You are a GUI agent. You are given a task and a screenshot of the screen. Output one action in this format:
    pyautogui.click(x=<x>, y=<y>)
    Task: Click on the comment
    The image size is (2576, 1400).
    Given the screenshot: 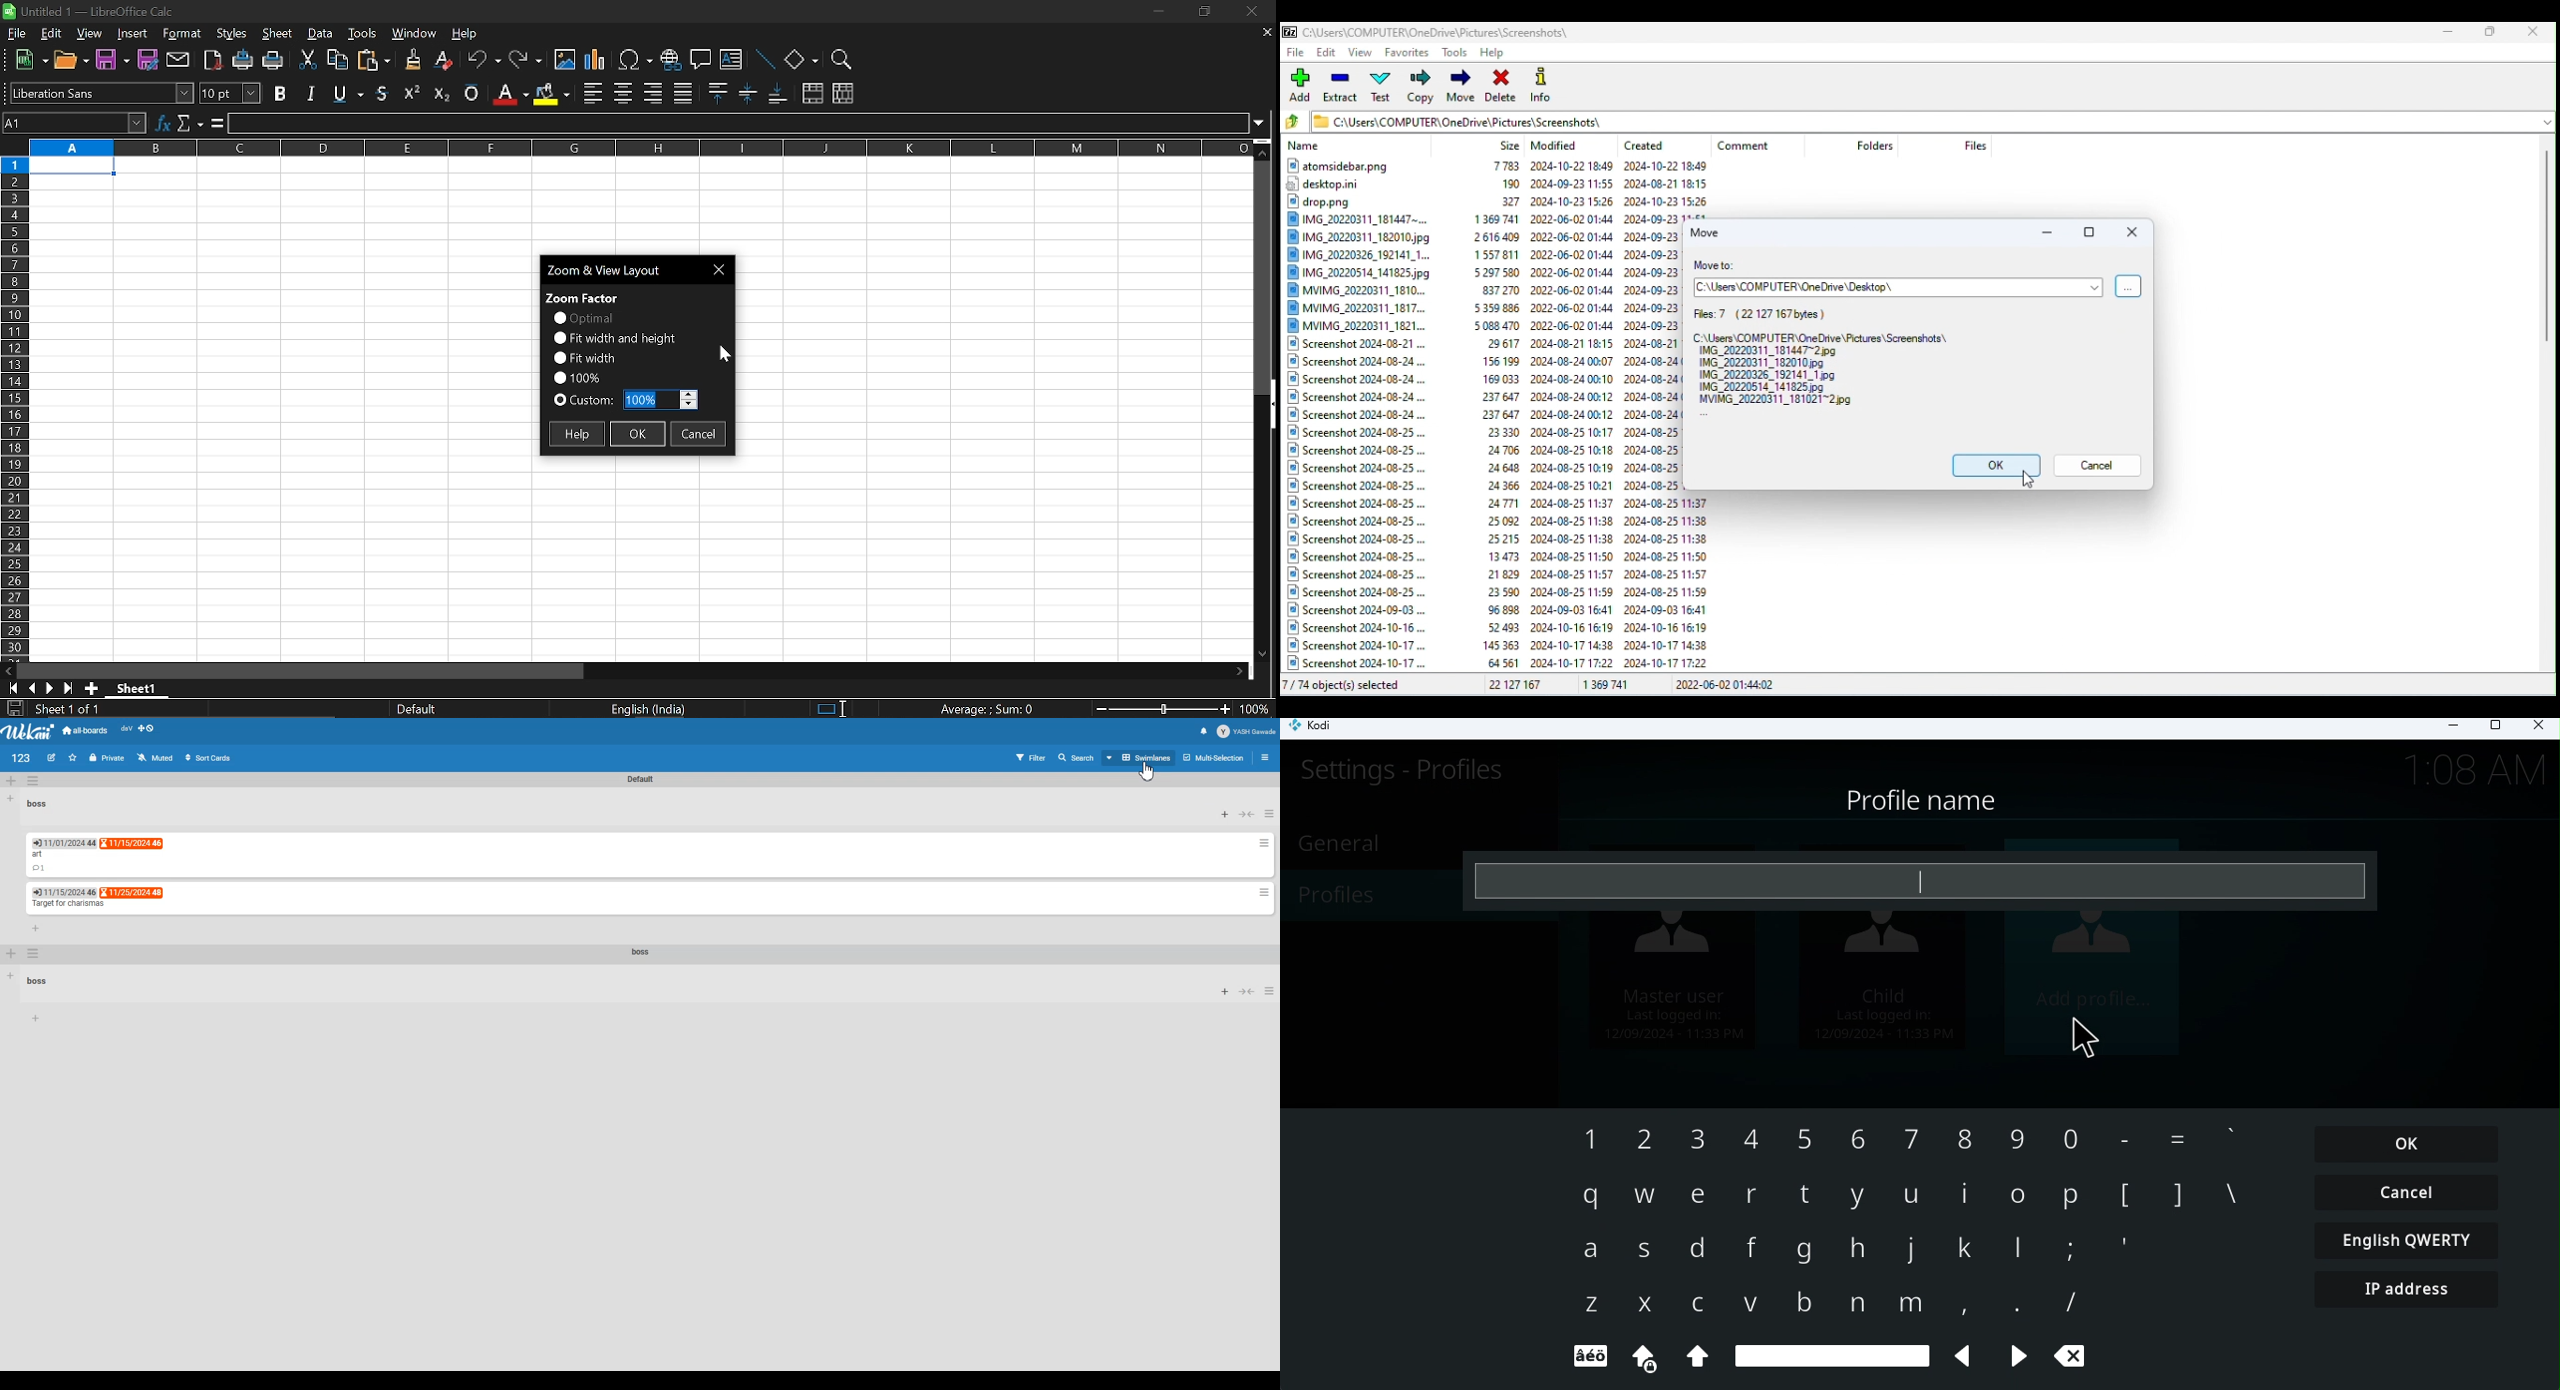 What is the action you would take?
    pyautogui.click(x=701, y=62)
    